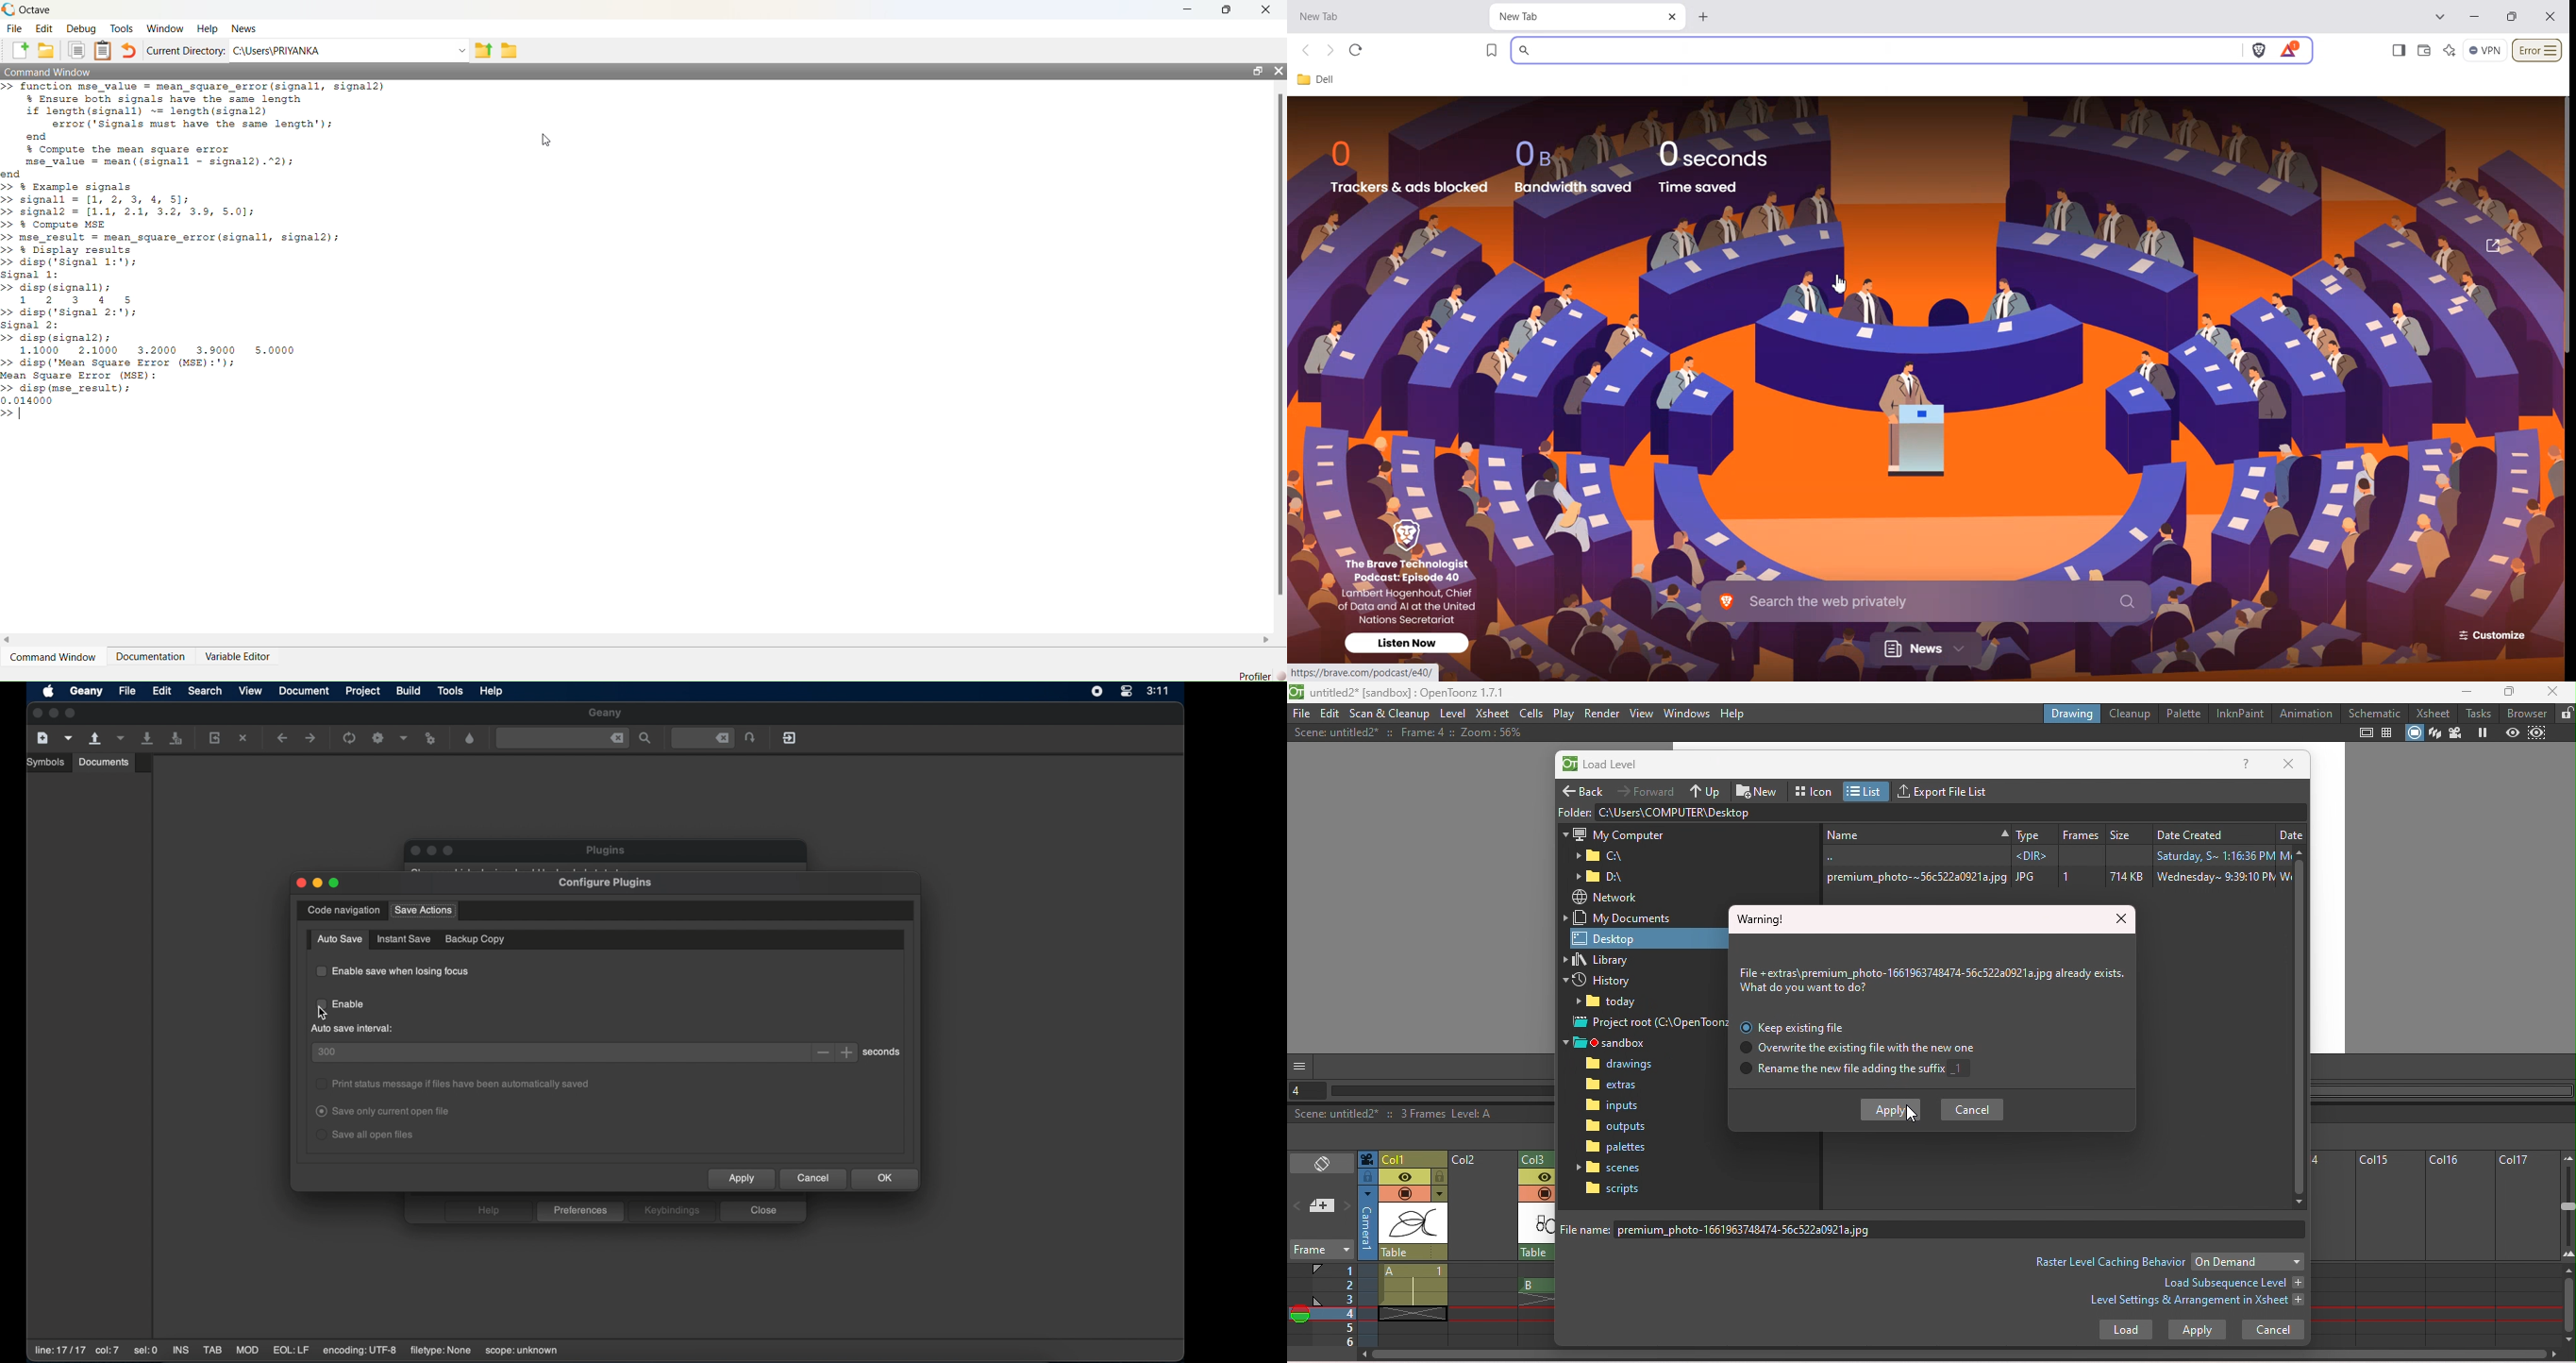  What do you see at coordinates (1707, 790) in the screenshot?
I see `Up` at bounding box center [1707, 790].